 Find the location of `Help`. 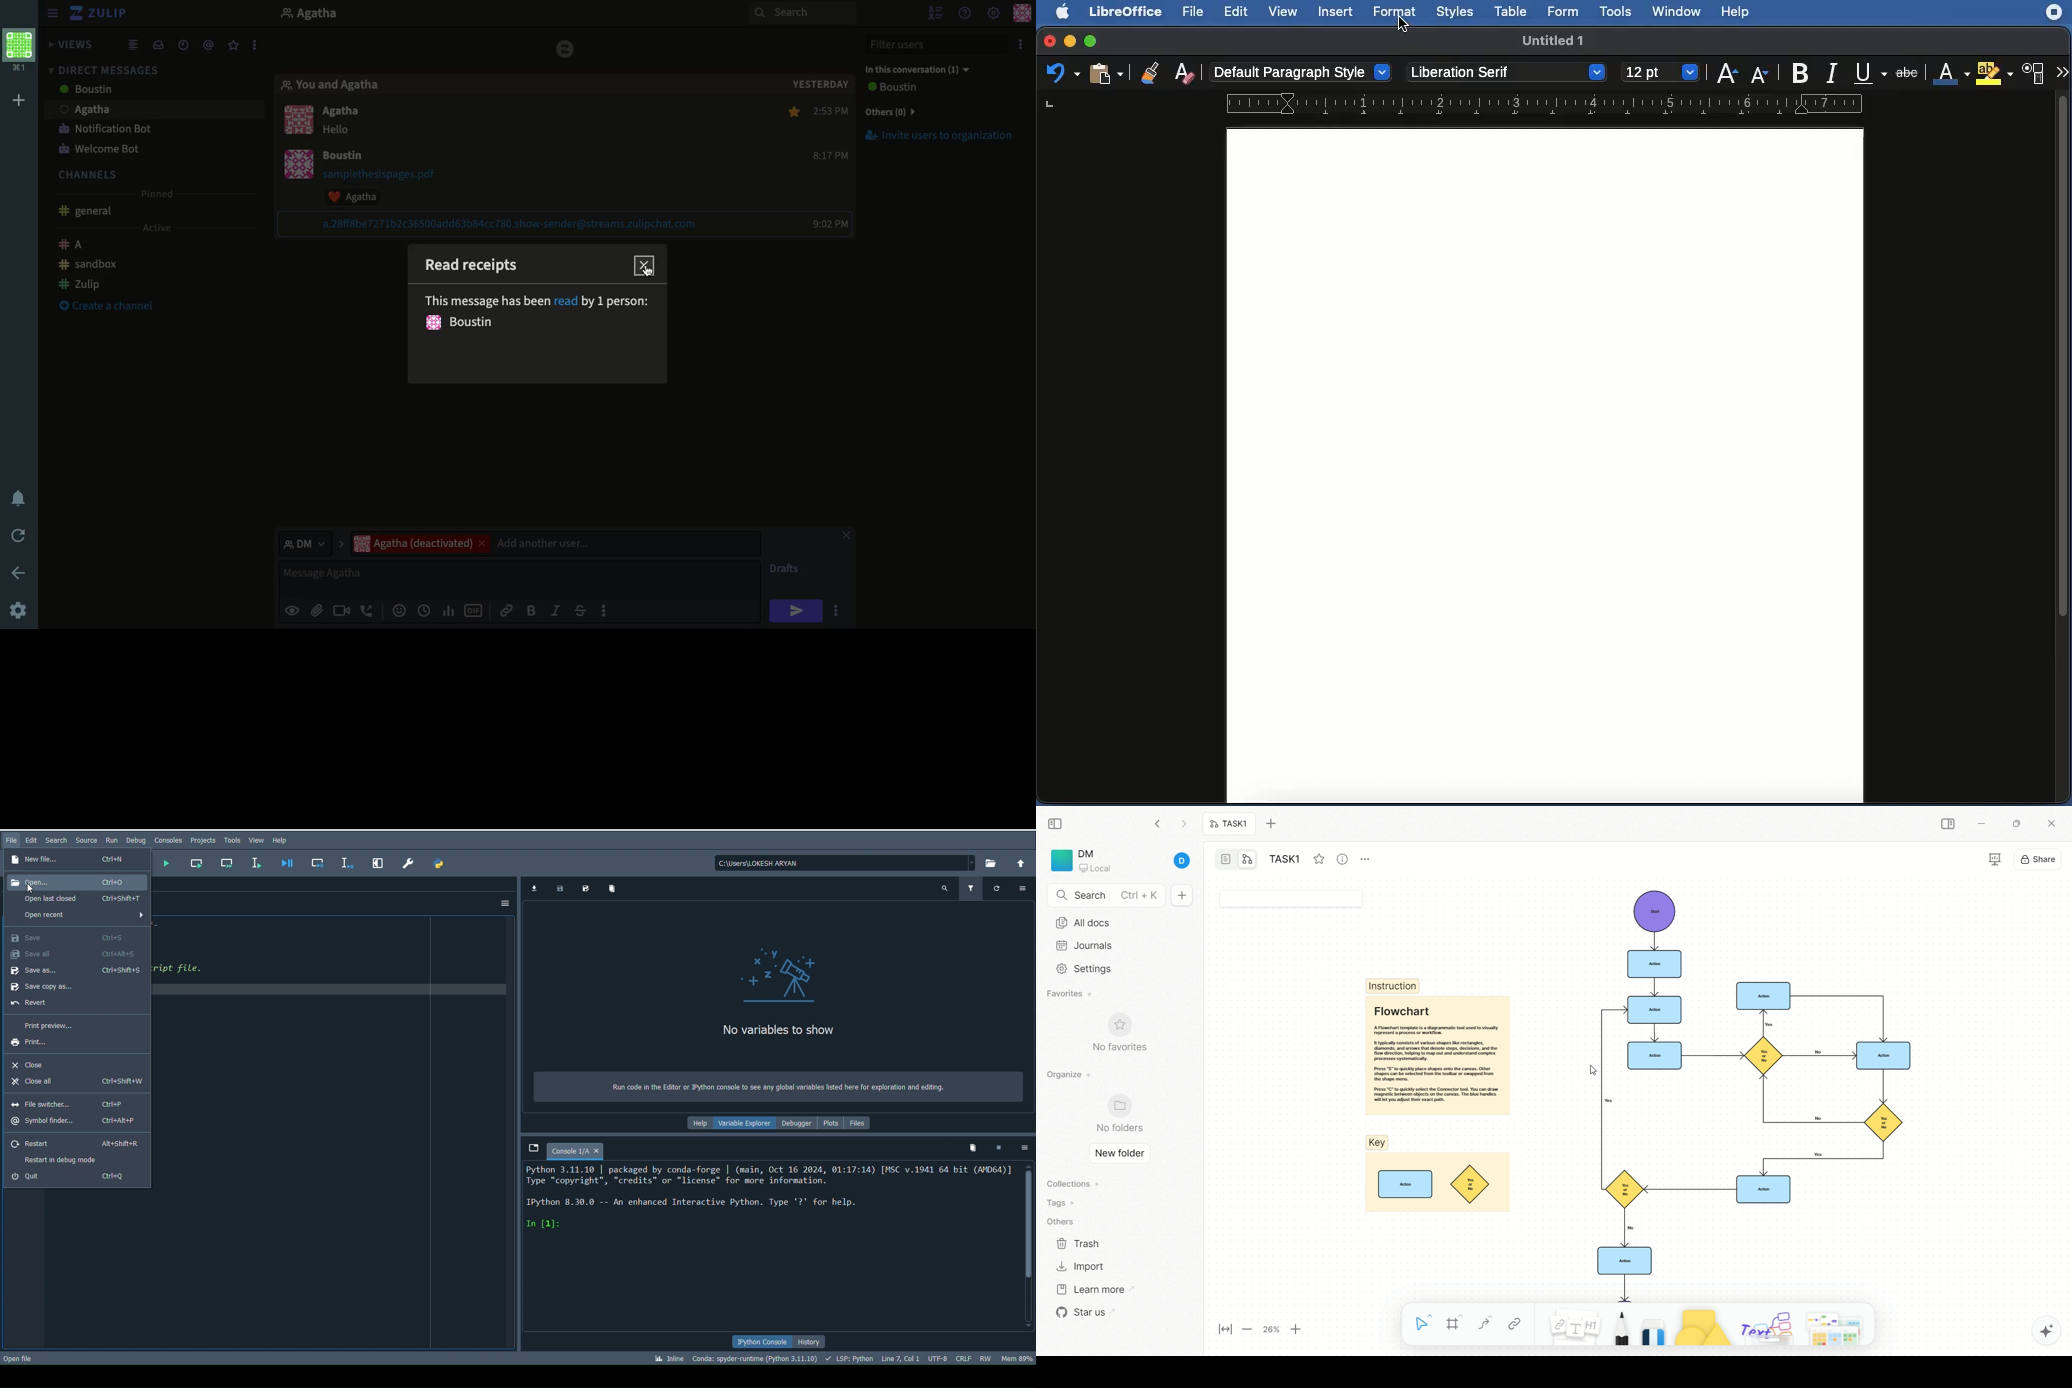

Help is located at coordinates (281, 840).